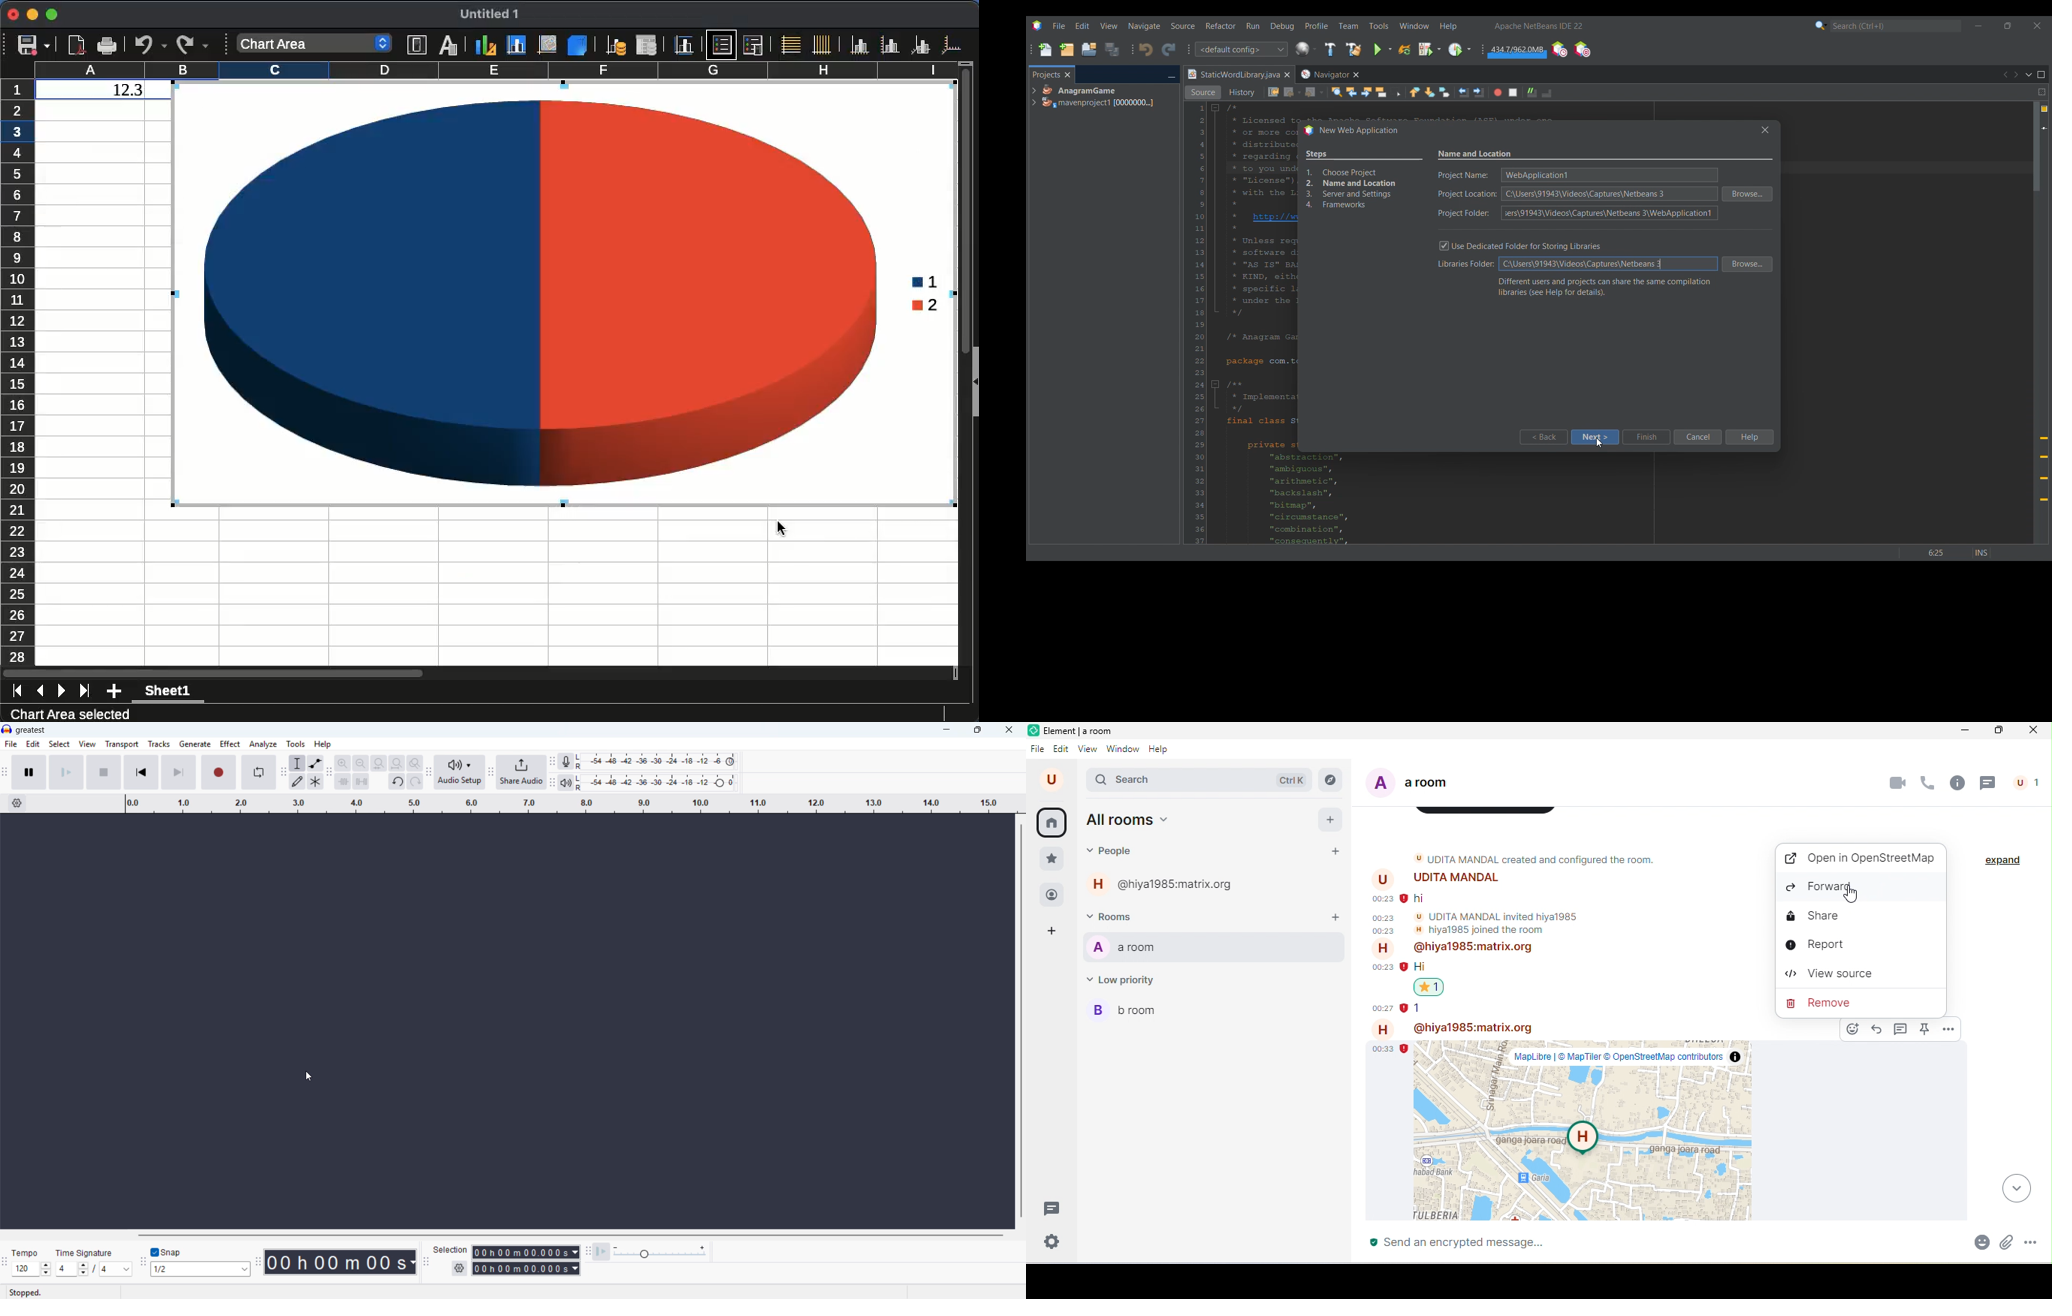 This screenshot has height=1316, width=2072. I want to click on edit, so click(1062, 749).